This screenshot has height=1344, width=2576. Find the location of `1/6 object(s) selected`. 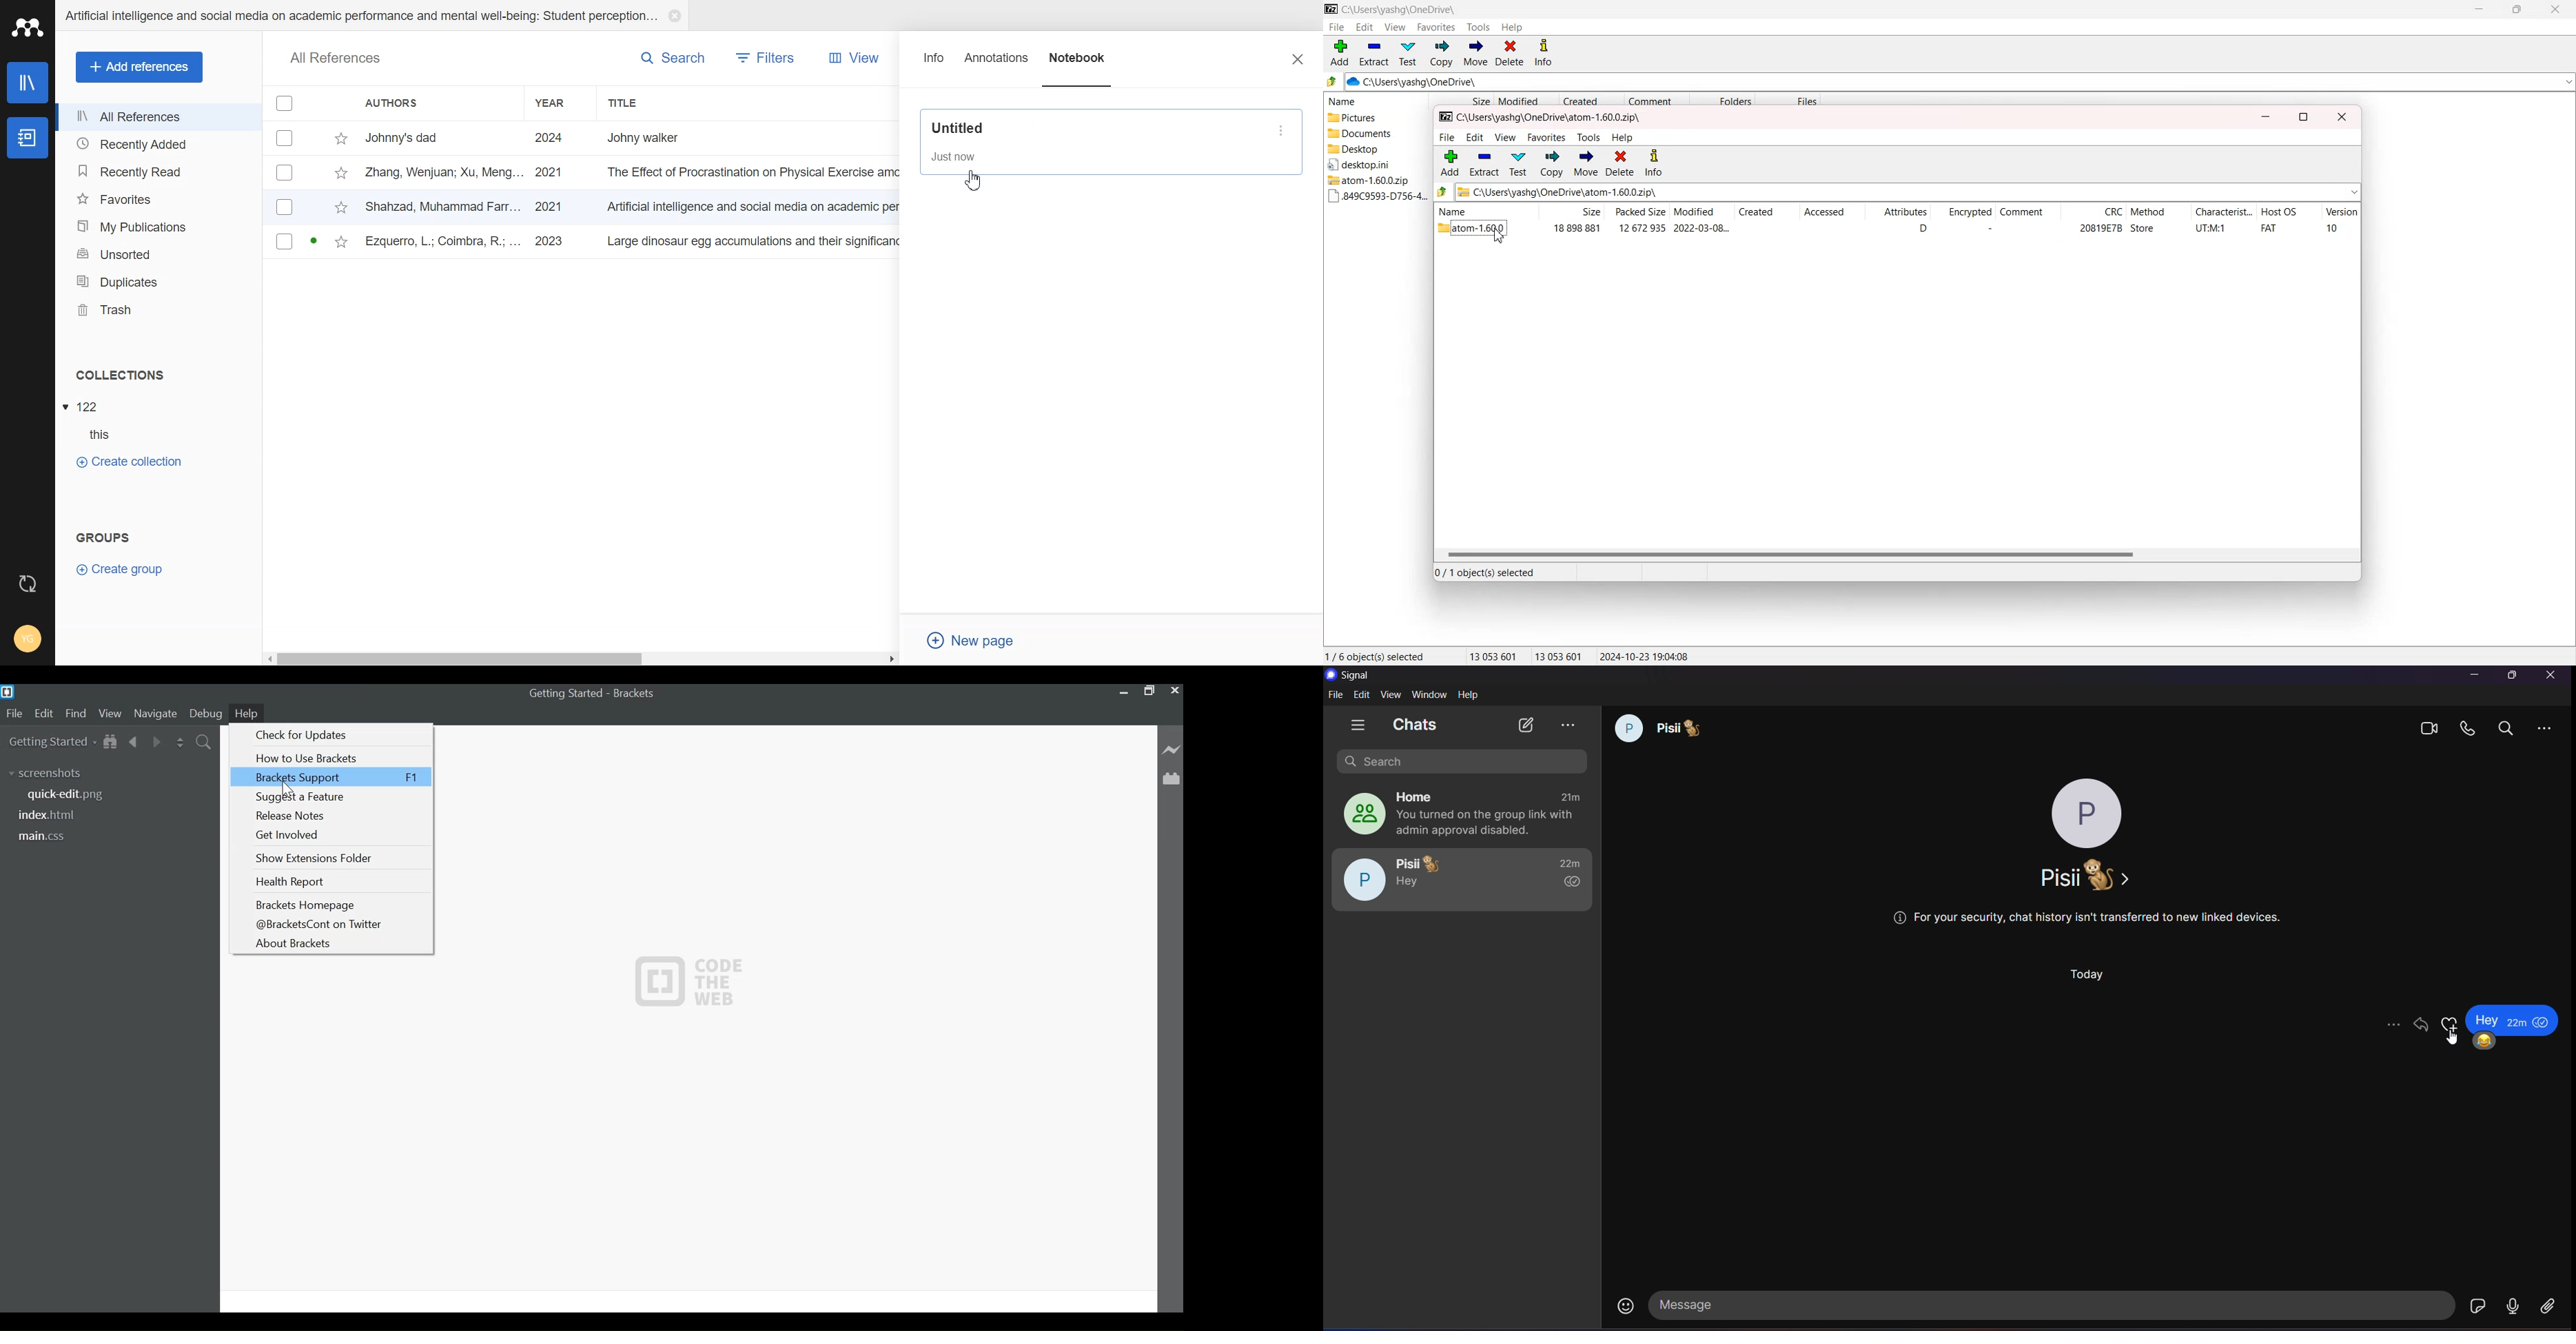

1/6 object(s) selected is located at coordinates (1375, 656).